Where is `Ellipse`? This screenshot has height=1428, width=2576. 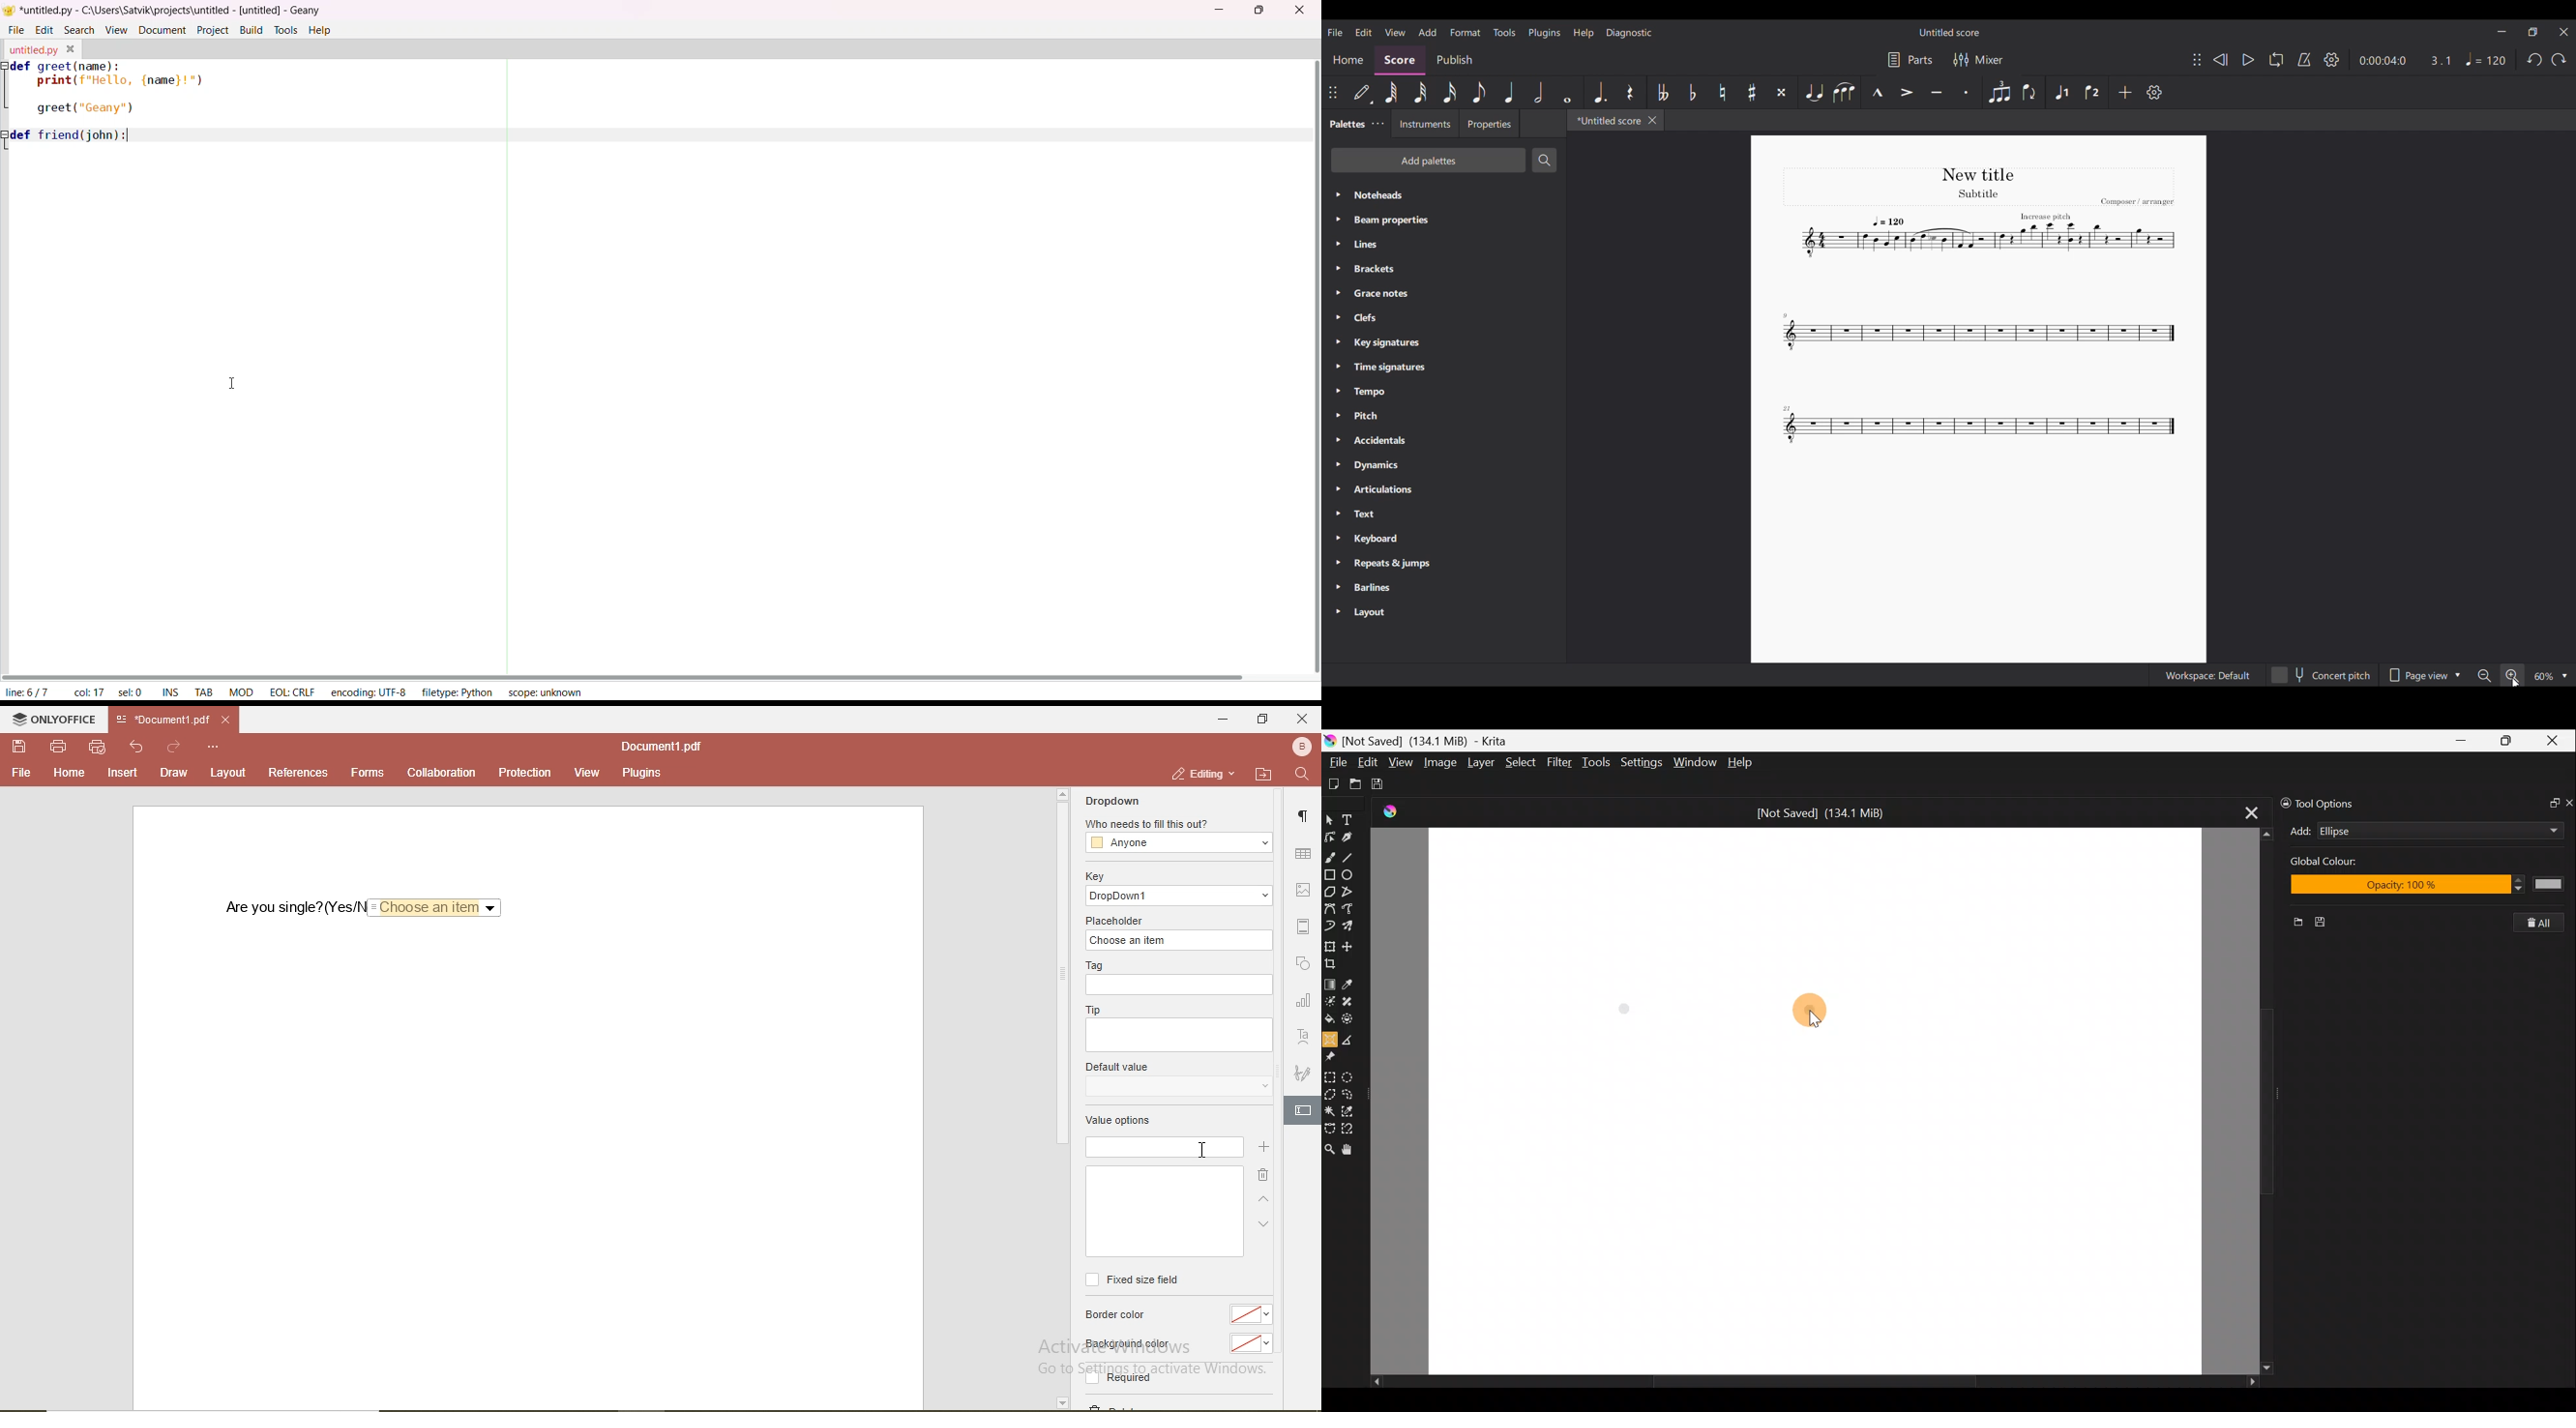 Ellipse is located at coordinates (2420, 831).